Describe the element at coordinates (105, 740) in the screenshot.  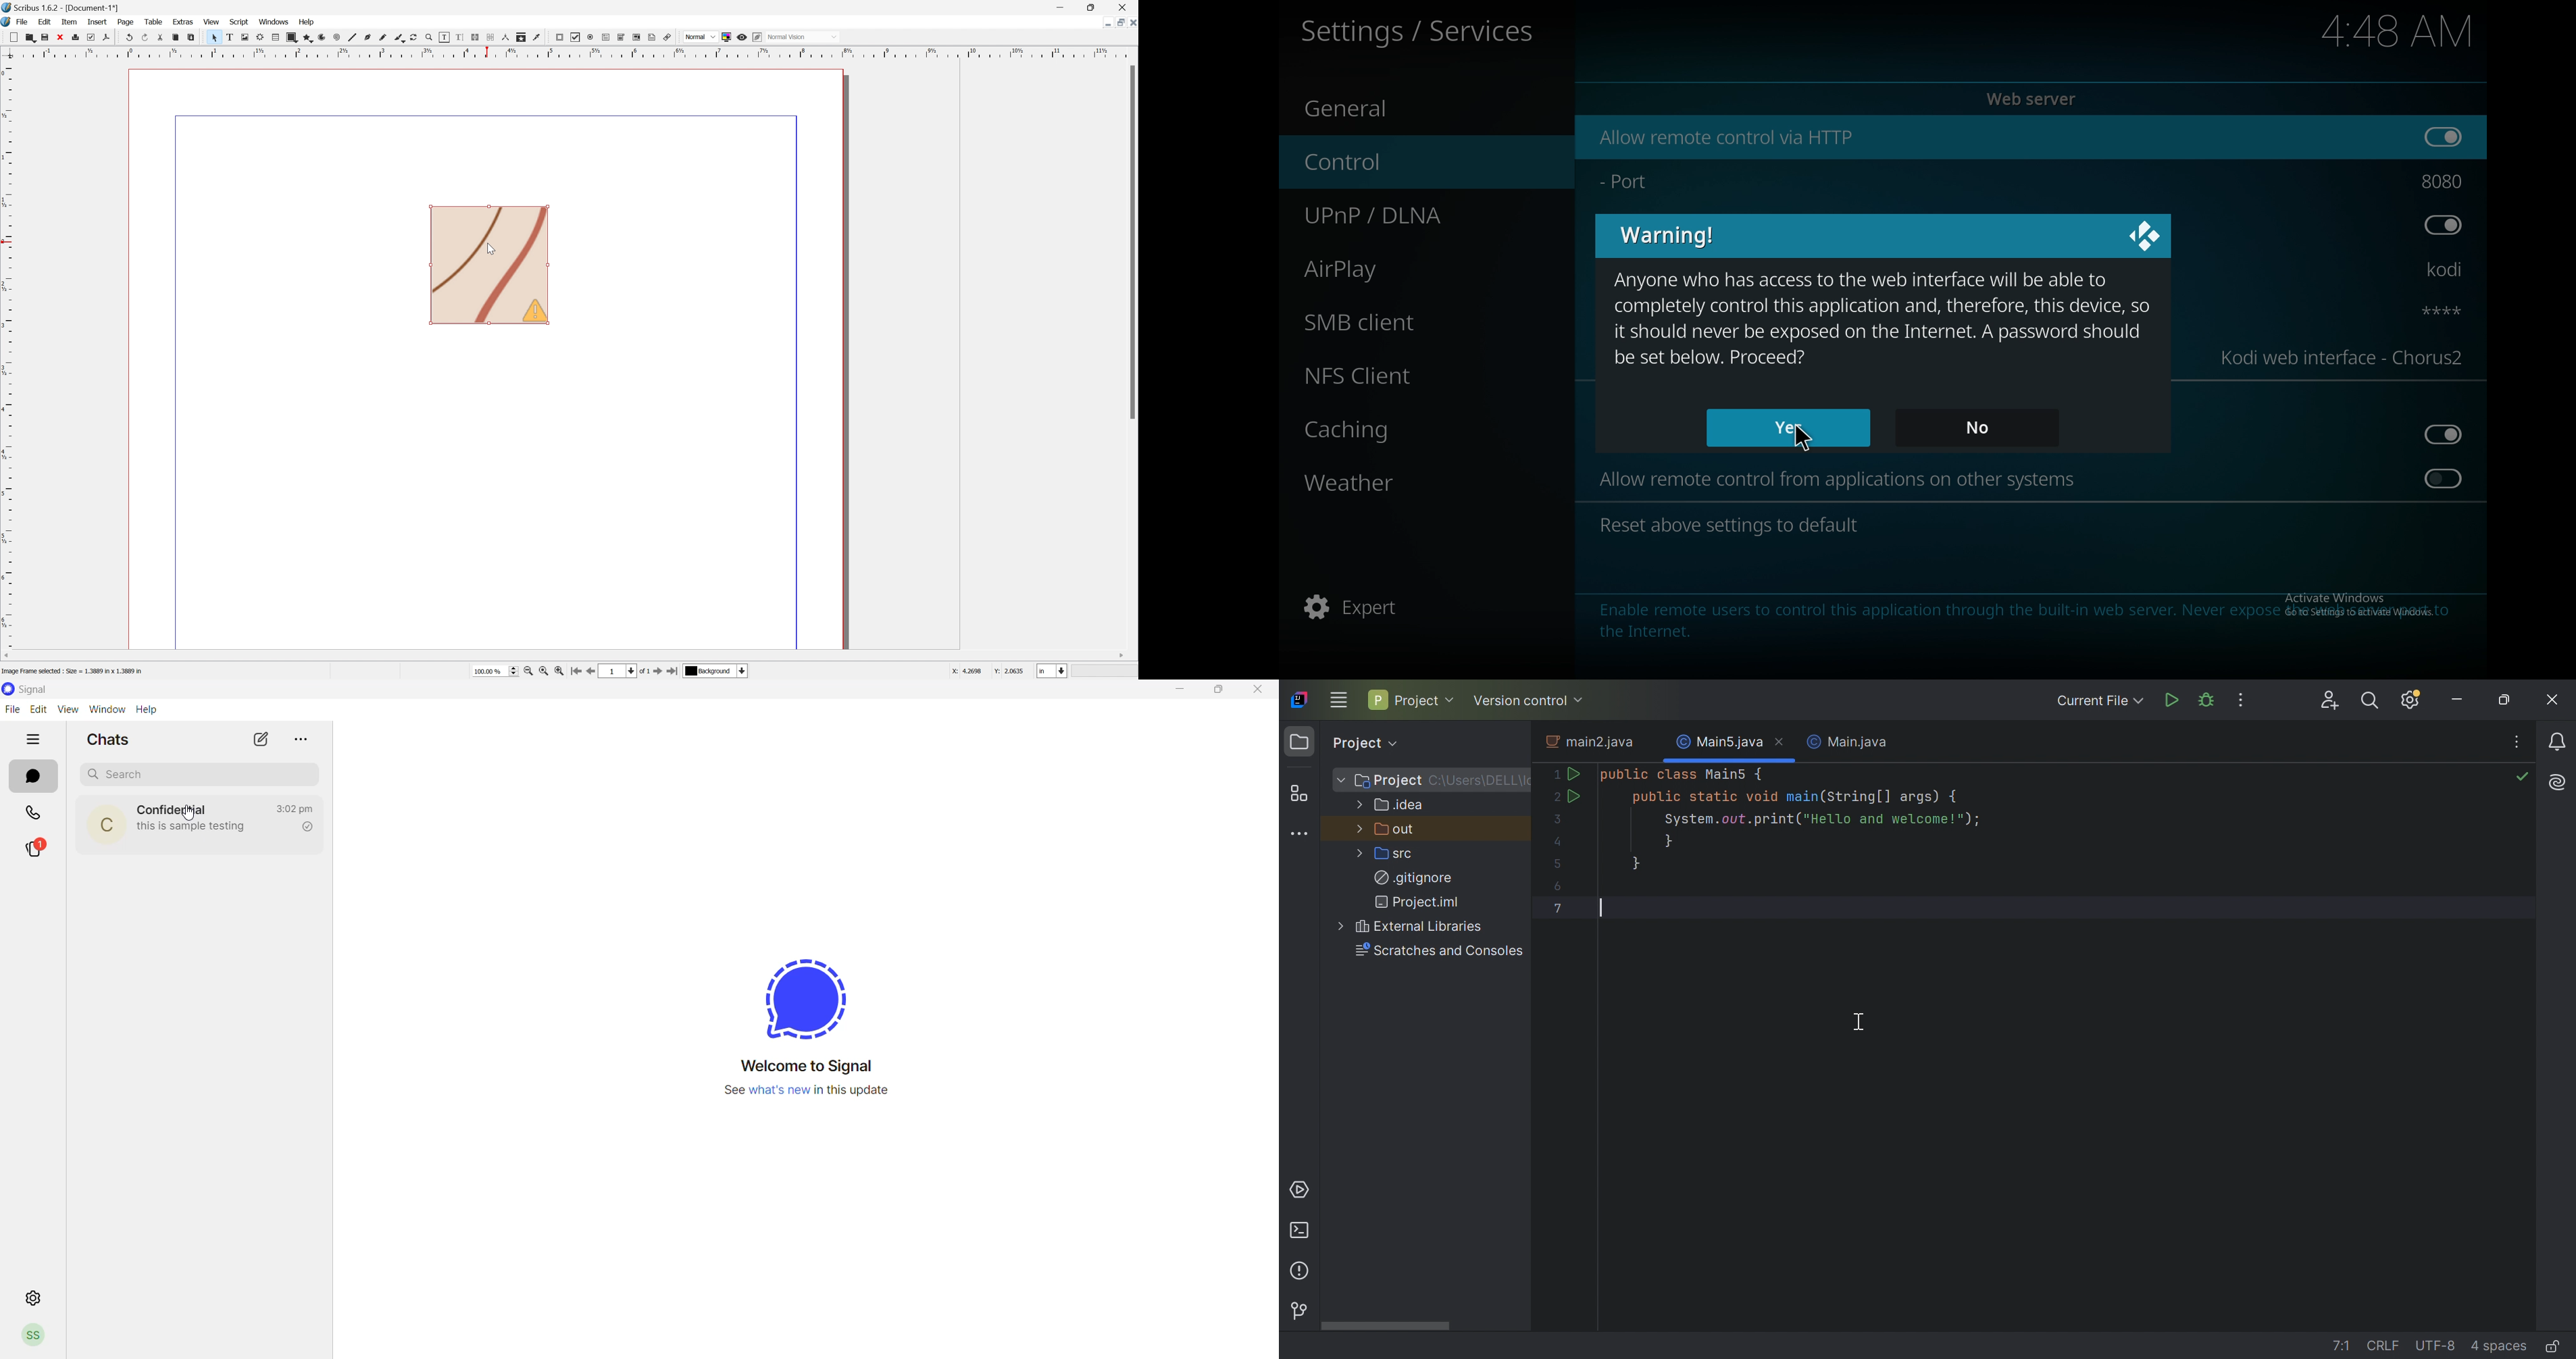
I see `chats heading` at that location.